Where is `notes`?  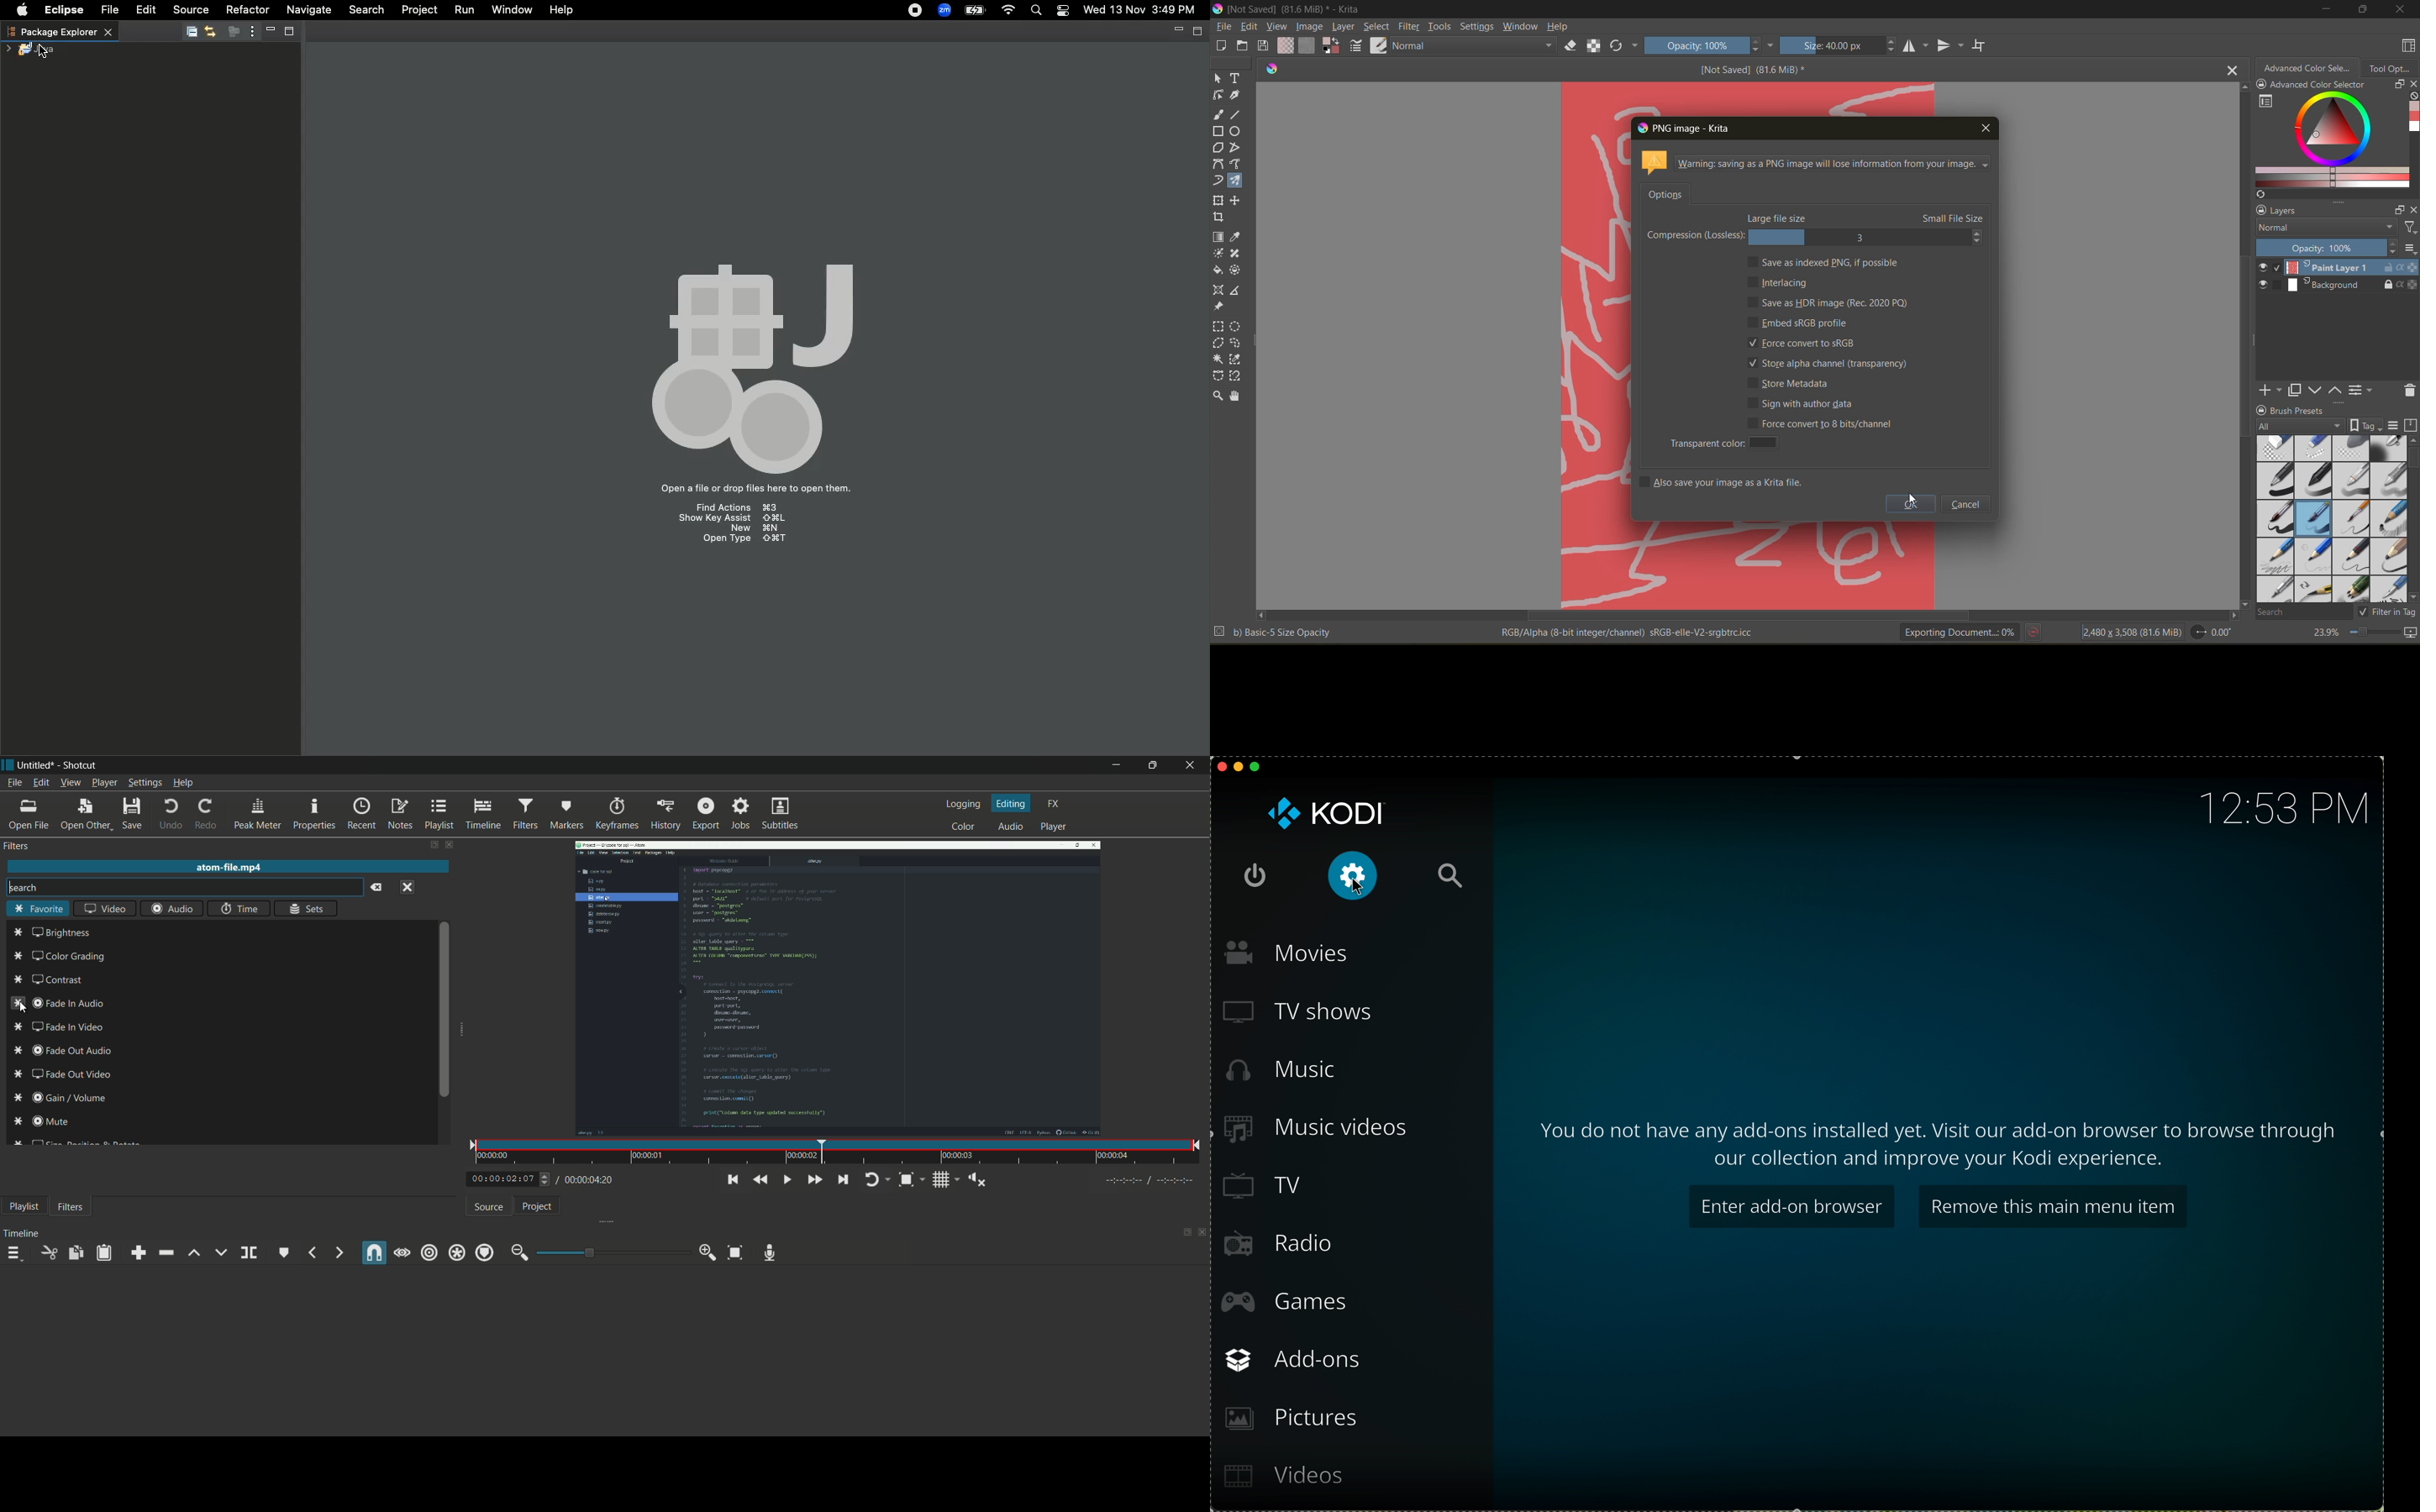 notes is located at coordinates (399, 815).